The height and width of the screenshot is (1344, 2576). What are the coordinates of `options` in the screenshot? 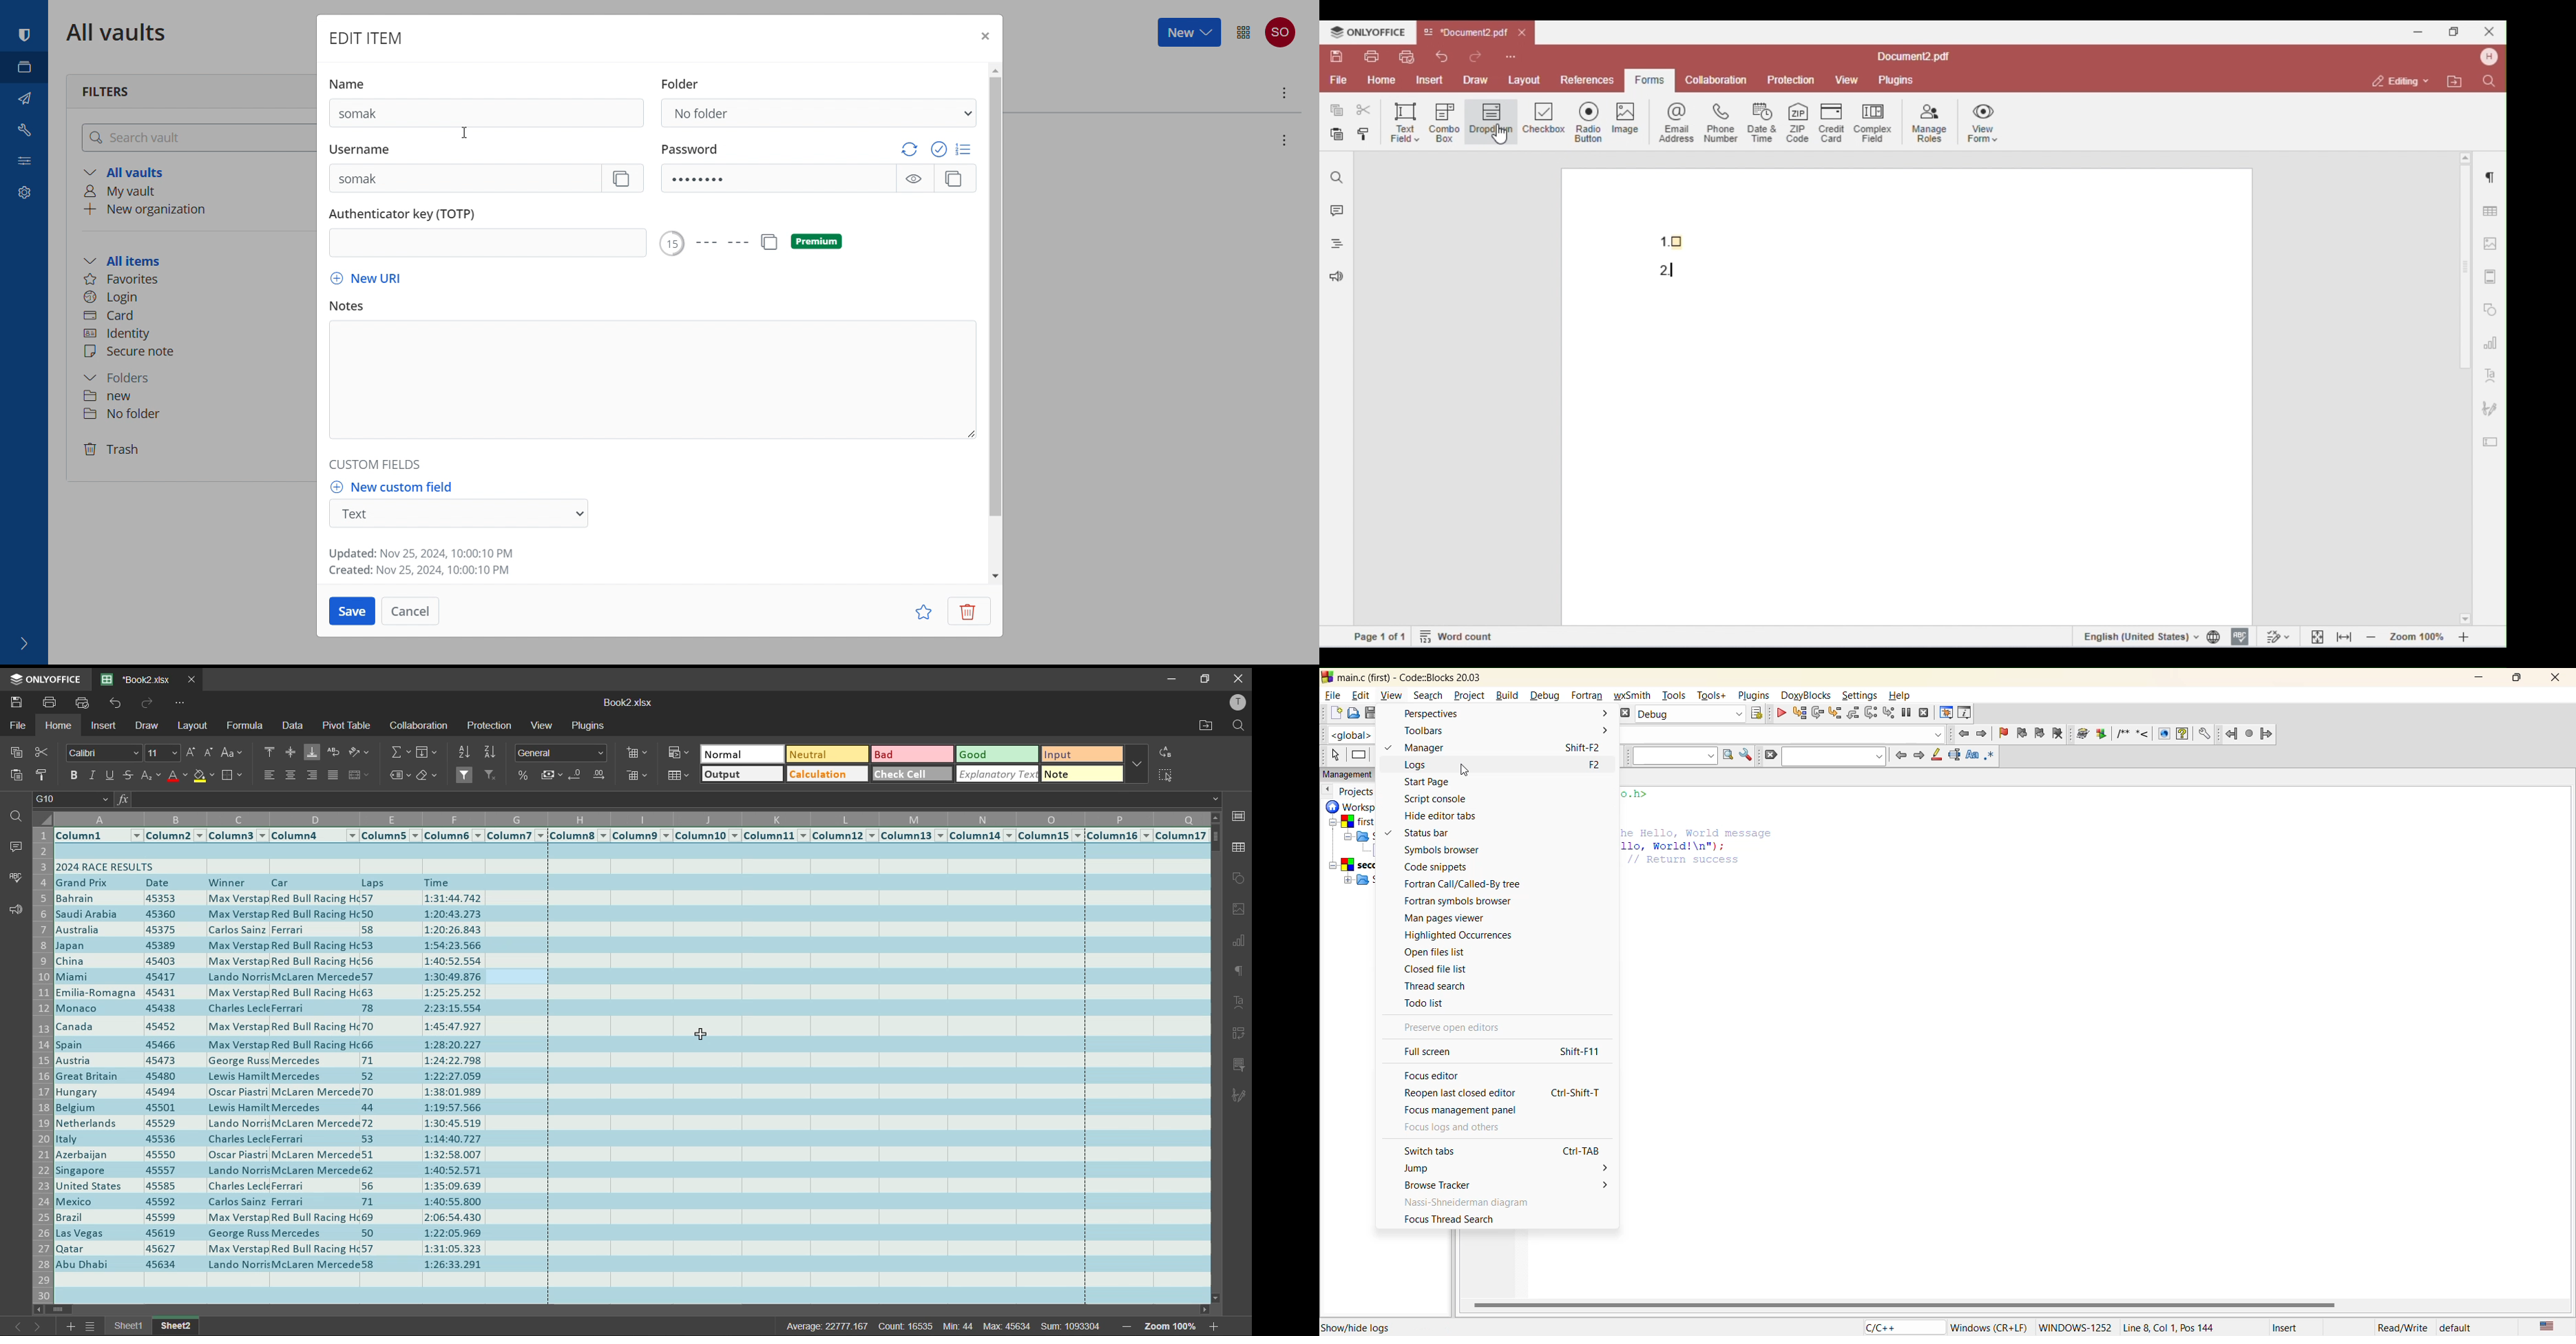 It's located at (1282, 140).